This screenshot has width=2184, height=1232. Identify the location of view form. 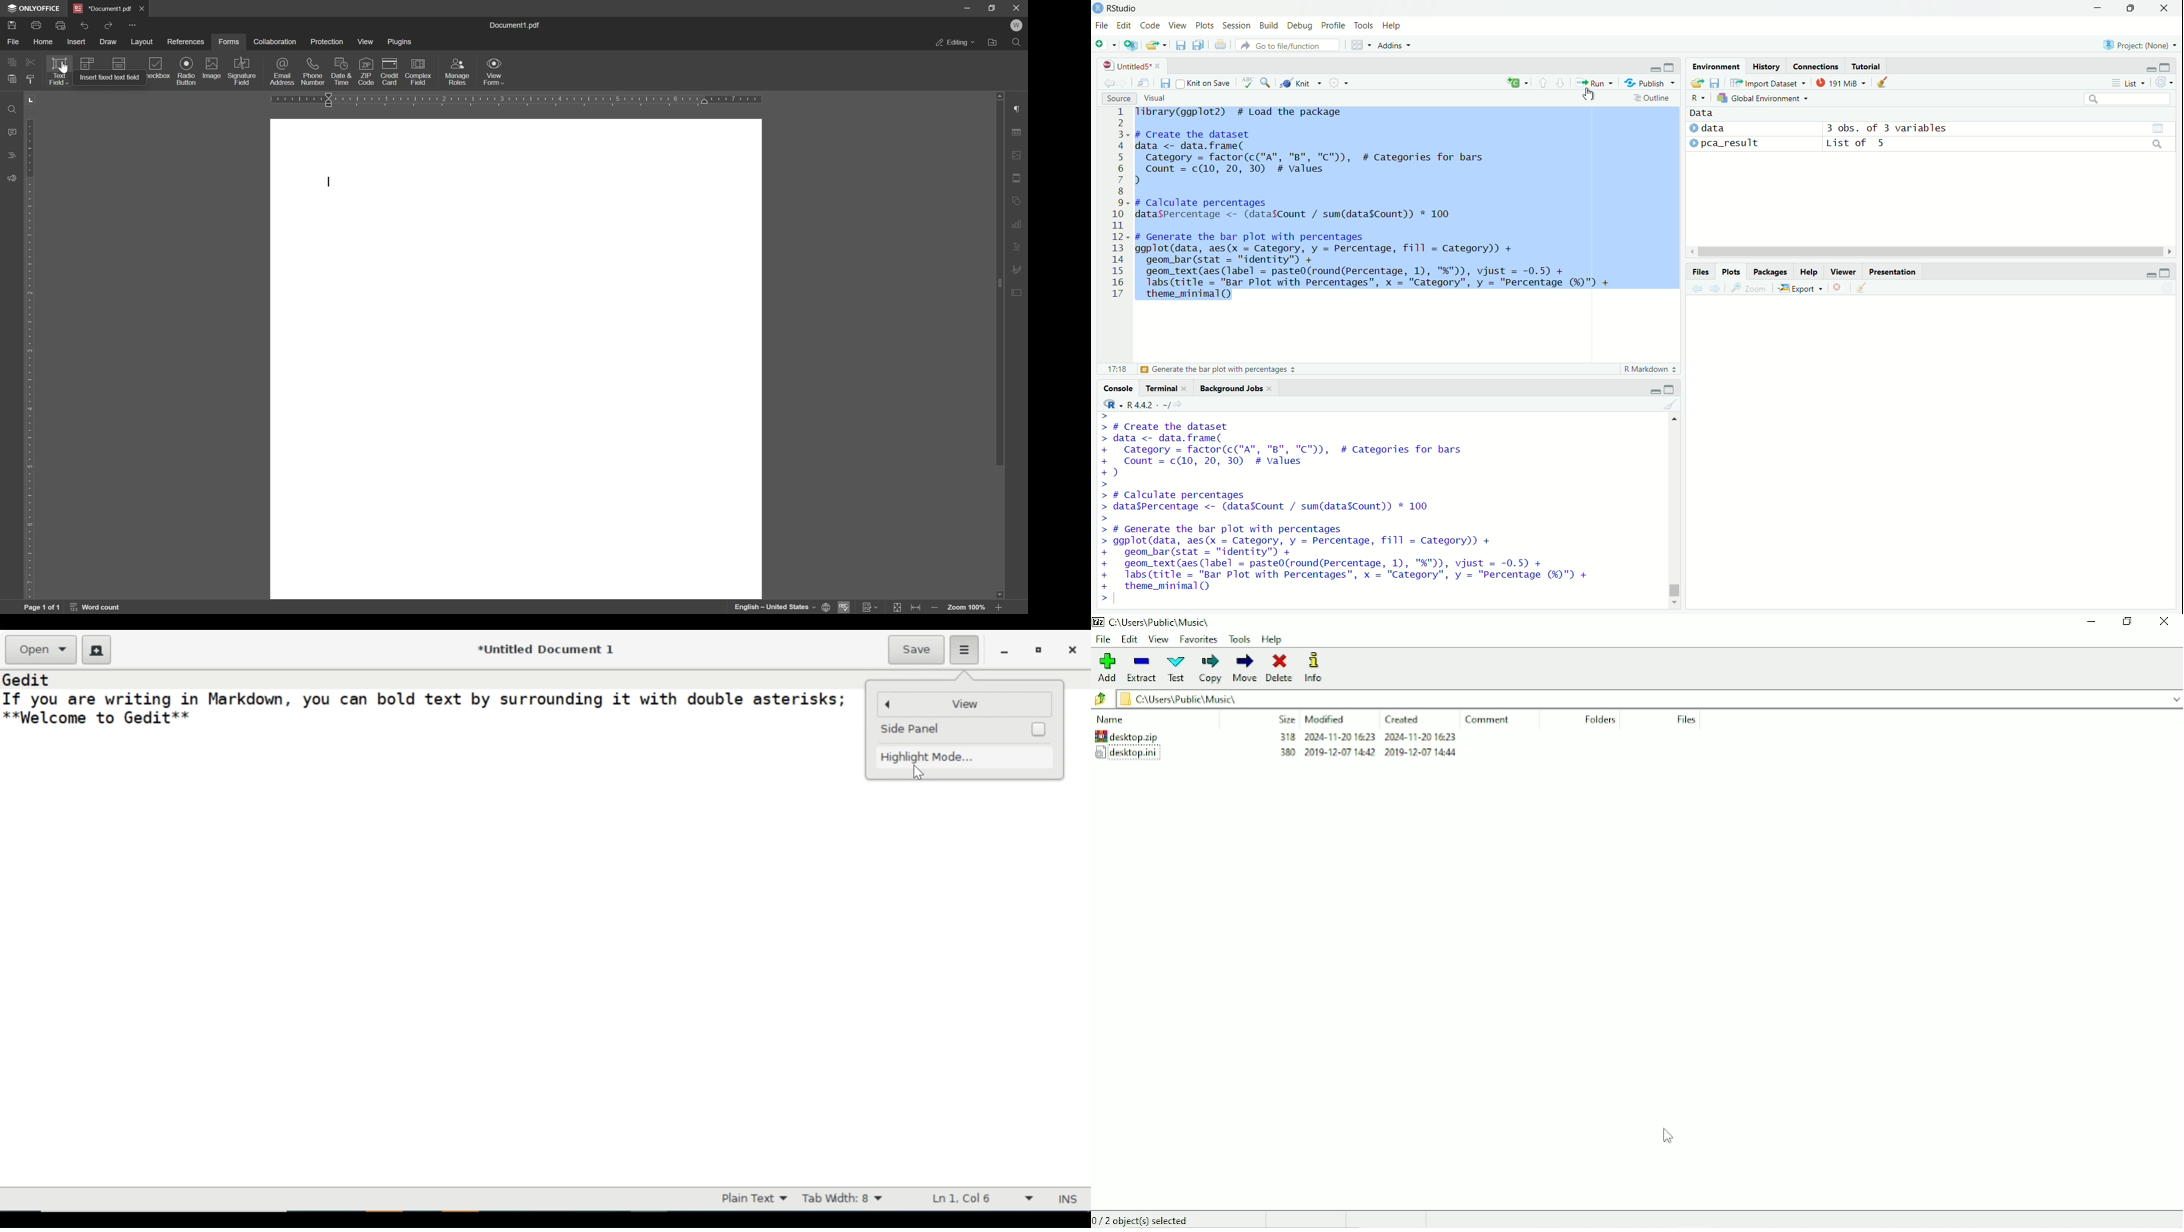
(495, 73).